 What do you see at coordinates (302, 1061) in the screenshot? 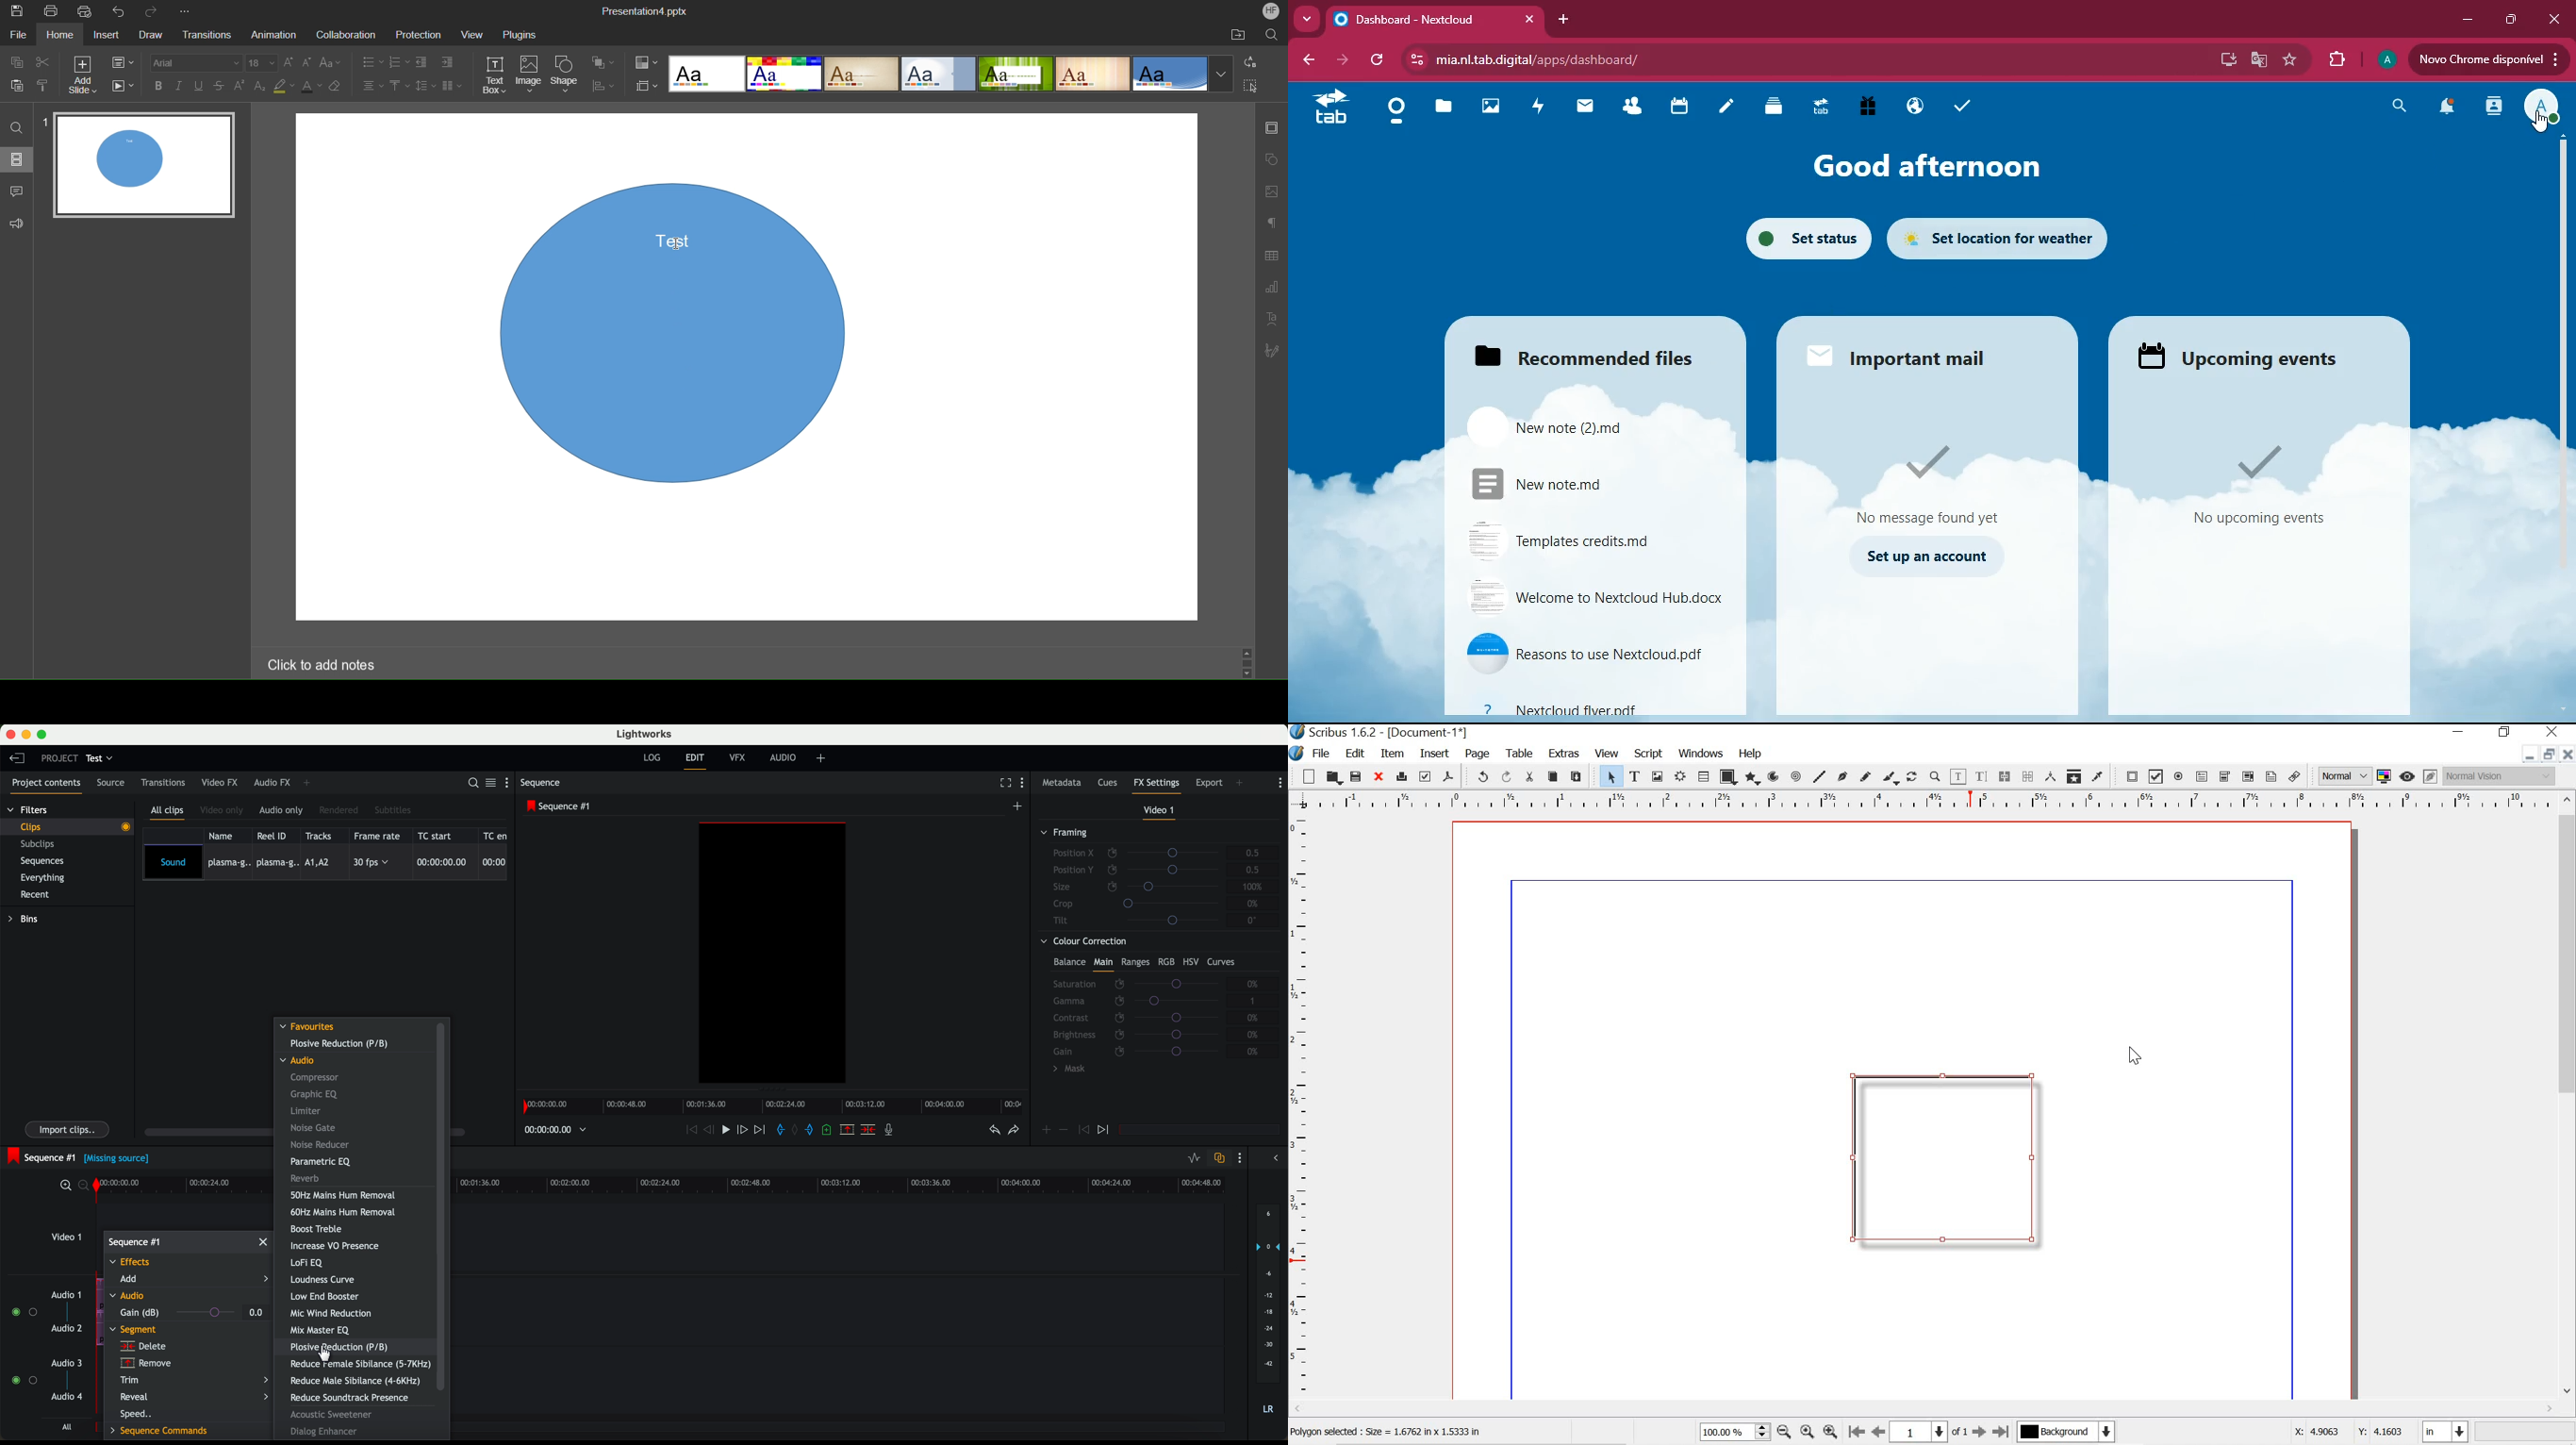
I see `audio` at bounding box center [302, 1061].